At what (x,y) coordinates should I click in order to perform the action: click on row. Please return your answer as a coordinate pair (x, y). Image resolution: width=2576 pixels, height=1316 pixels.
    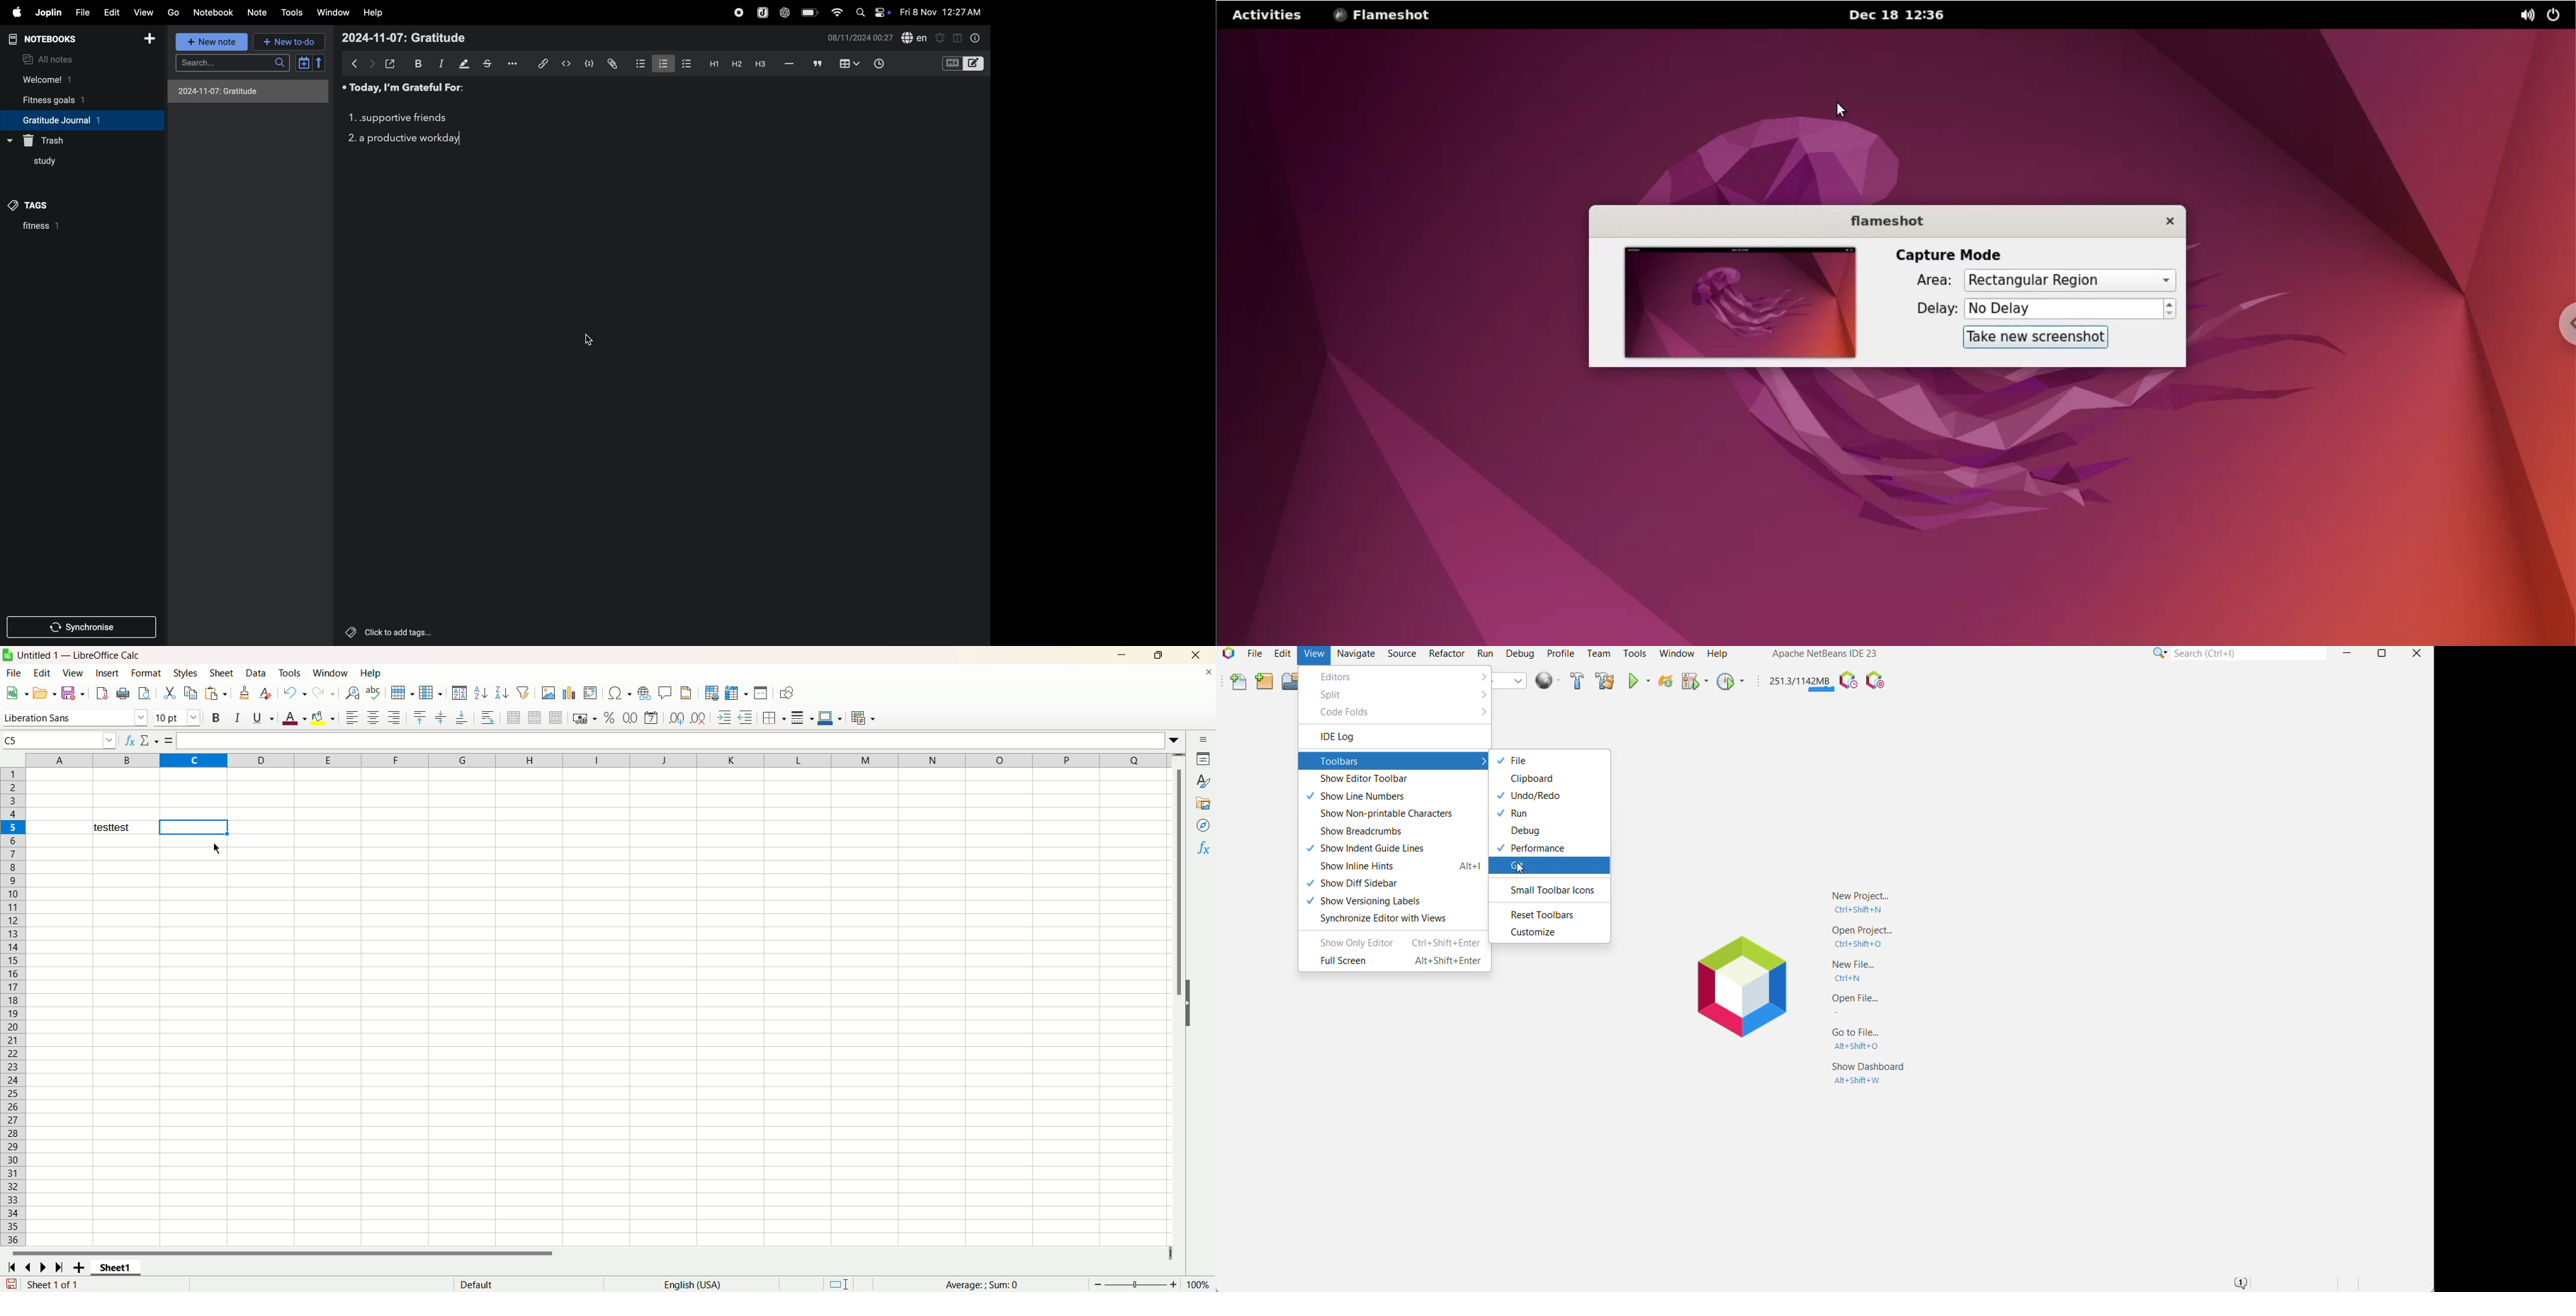
    Looking at the image, I should click on (404, 691).